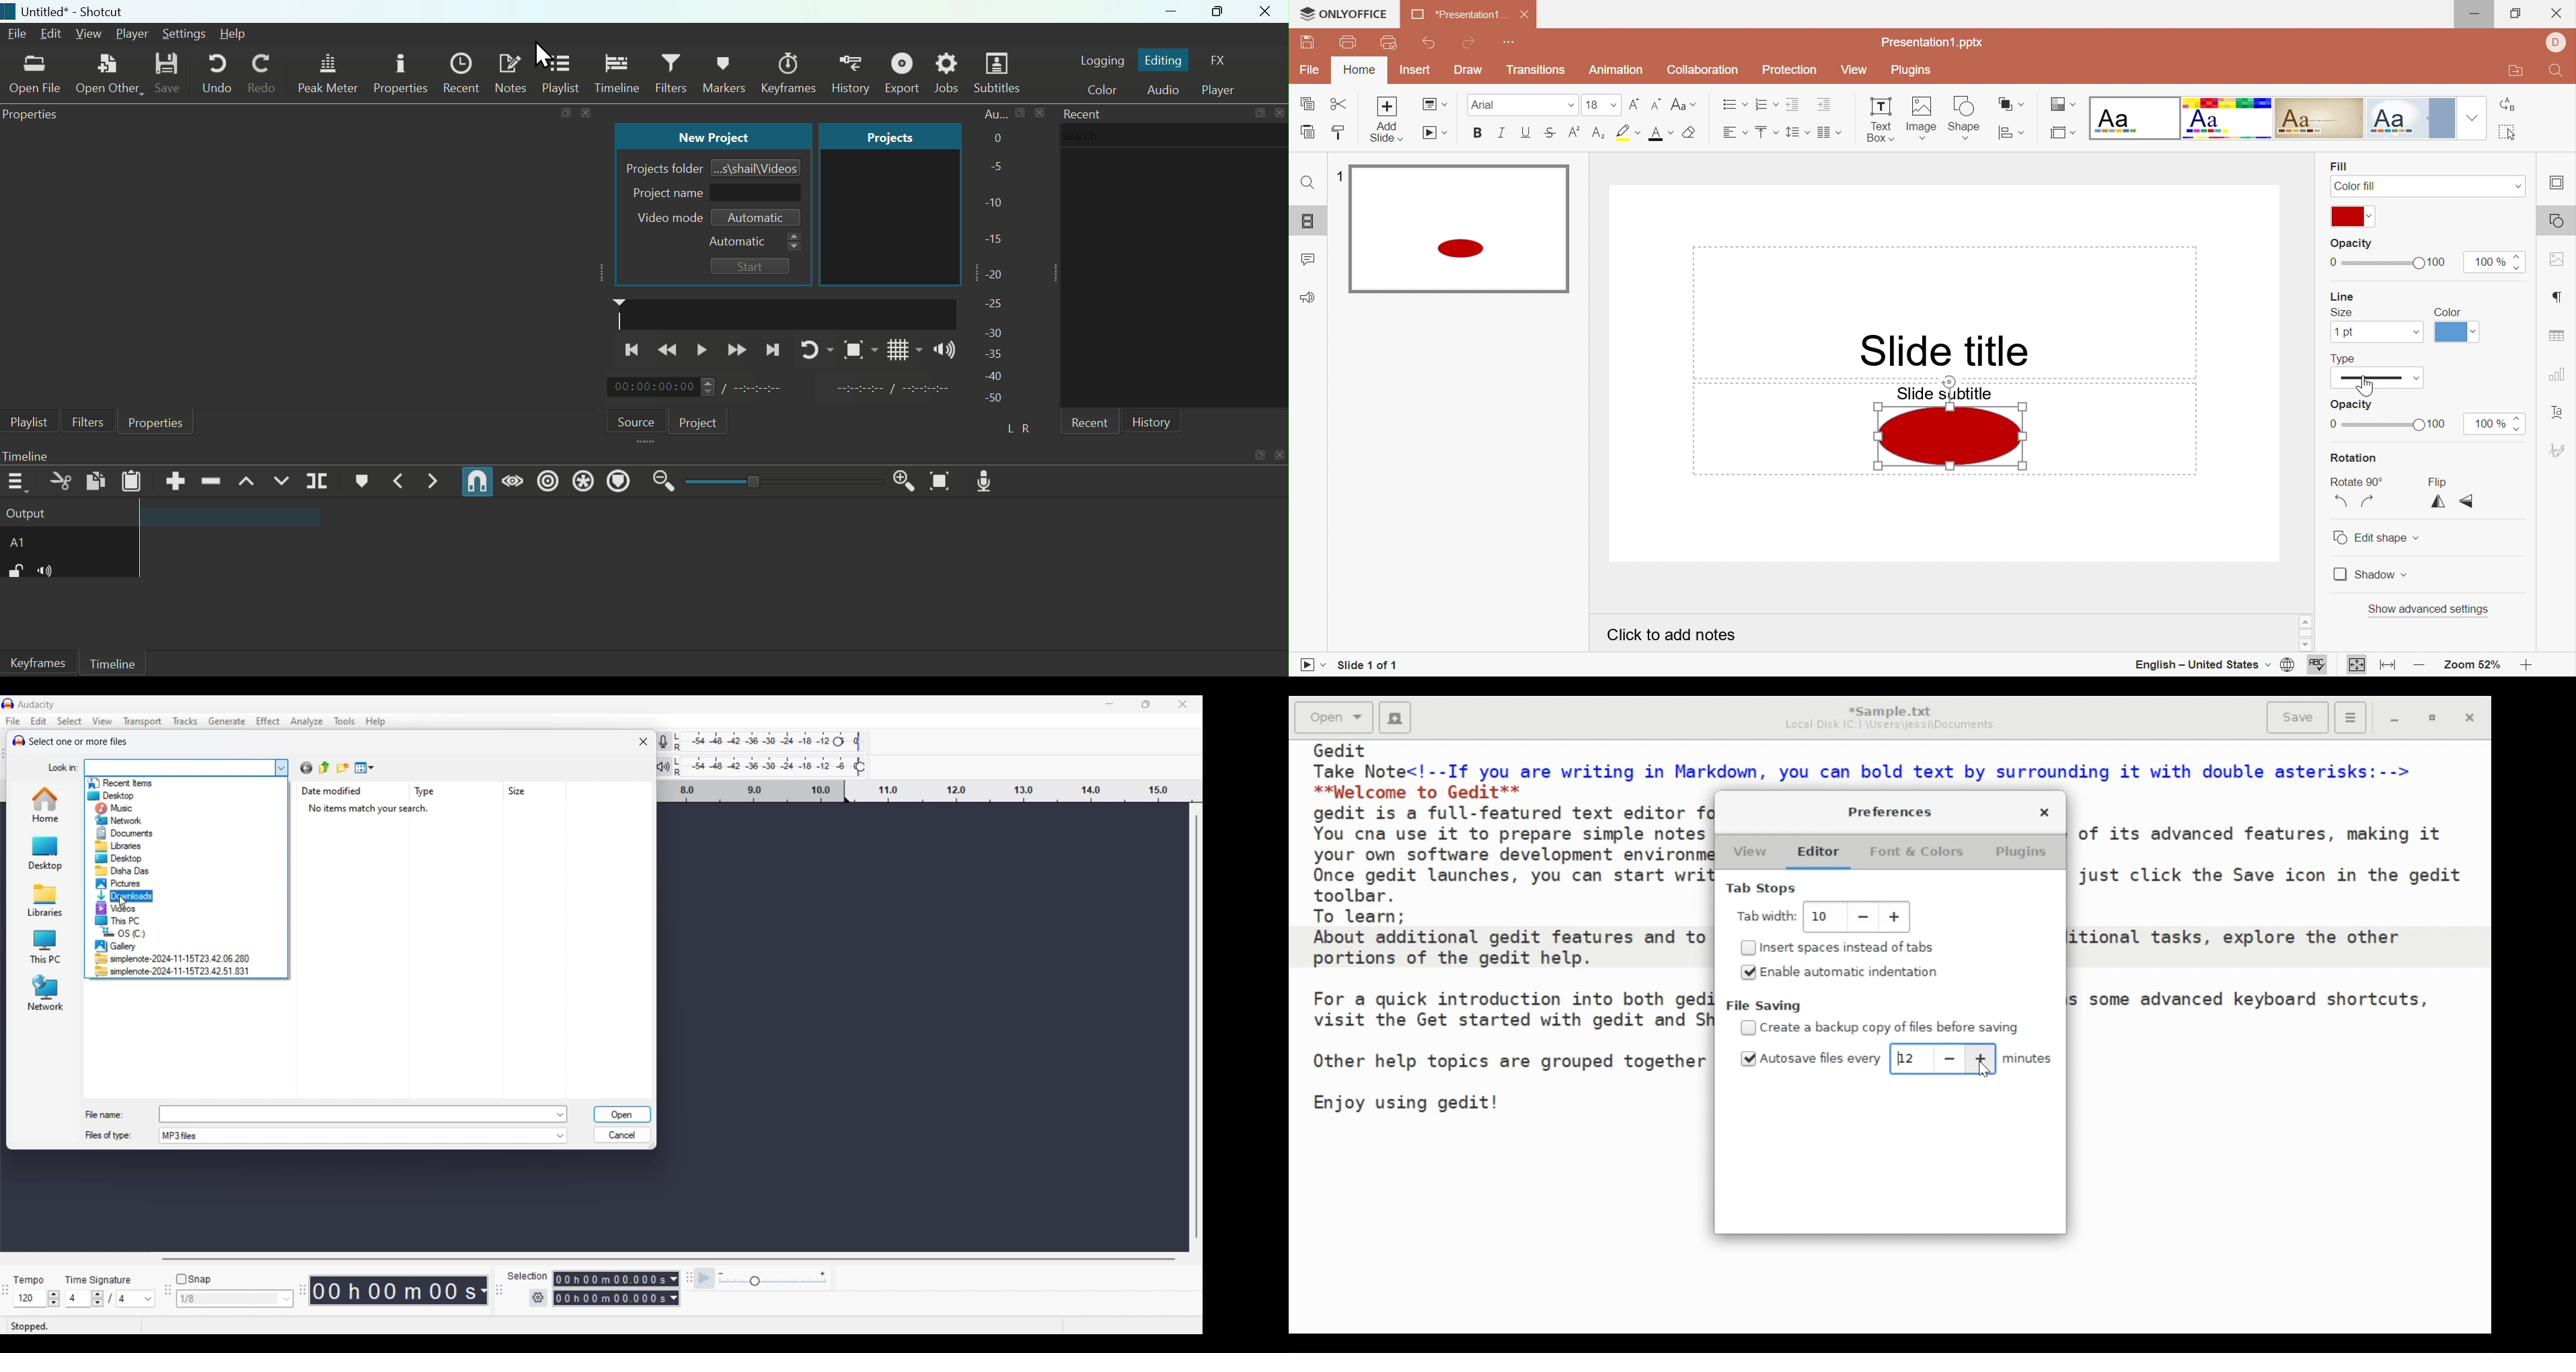  Describe the element at coordinates (2310, 620) in the screenshot. I see `Scroll up` at that location.